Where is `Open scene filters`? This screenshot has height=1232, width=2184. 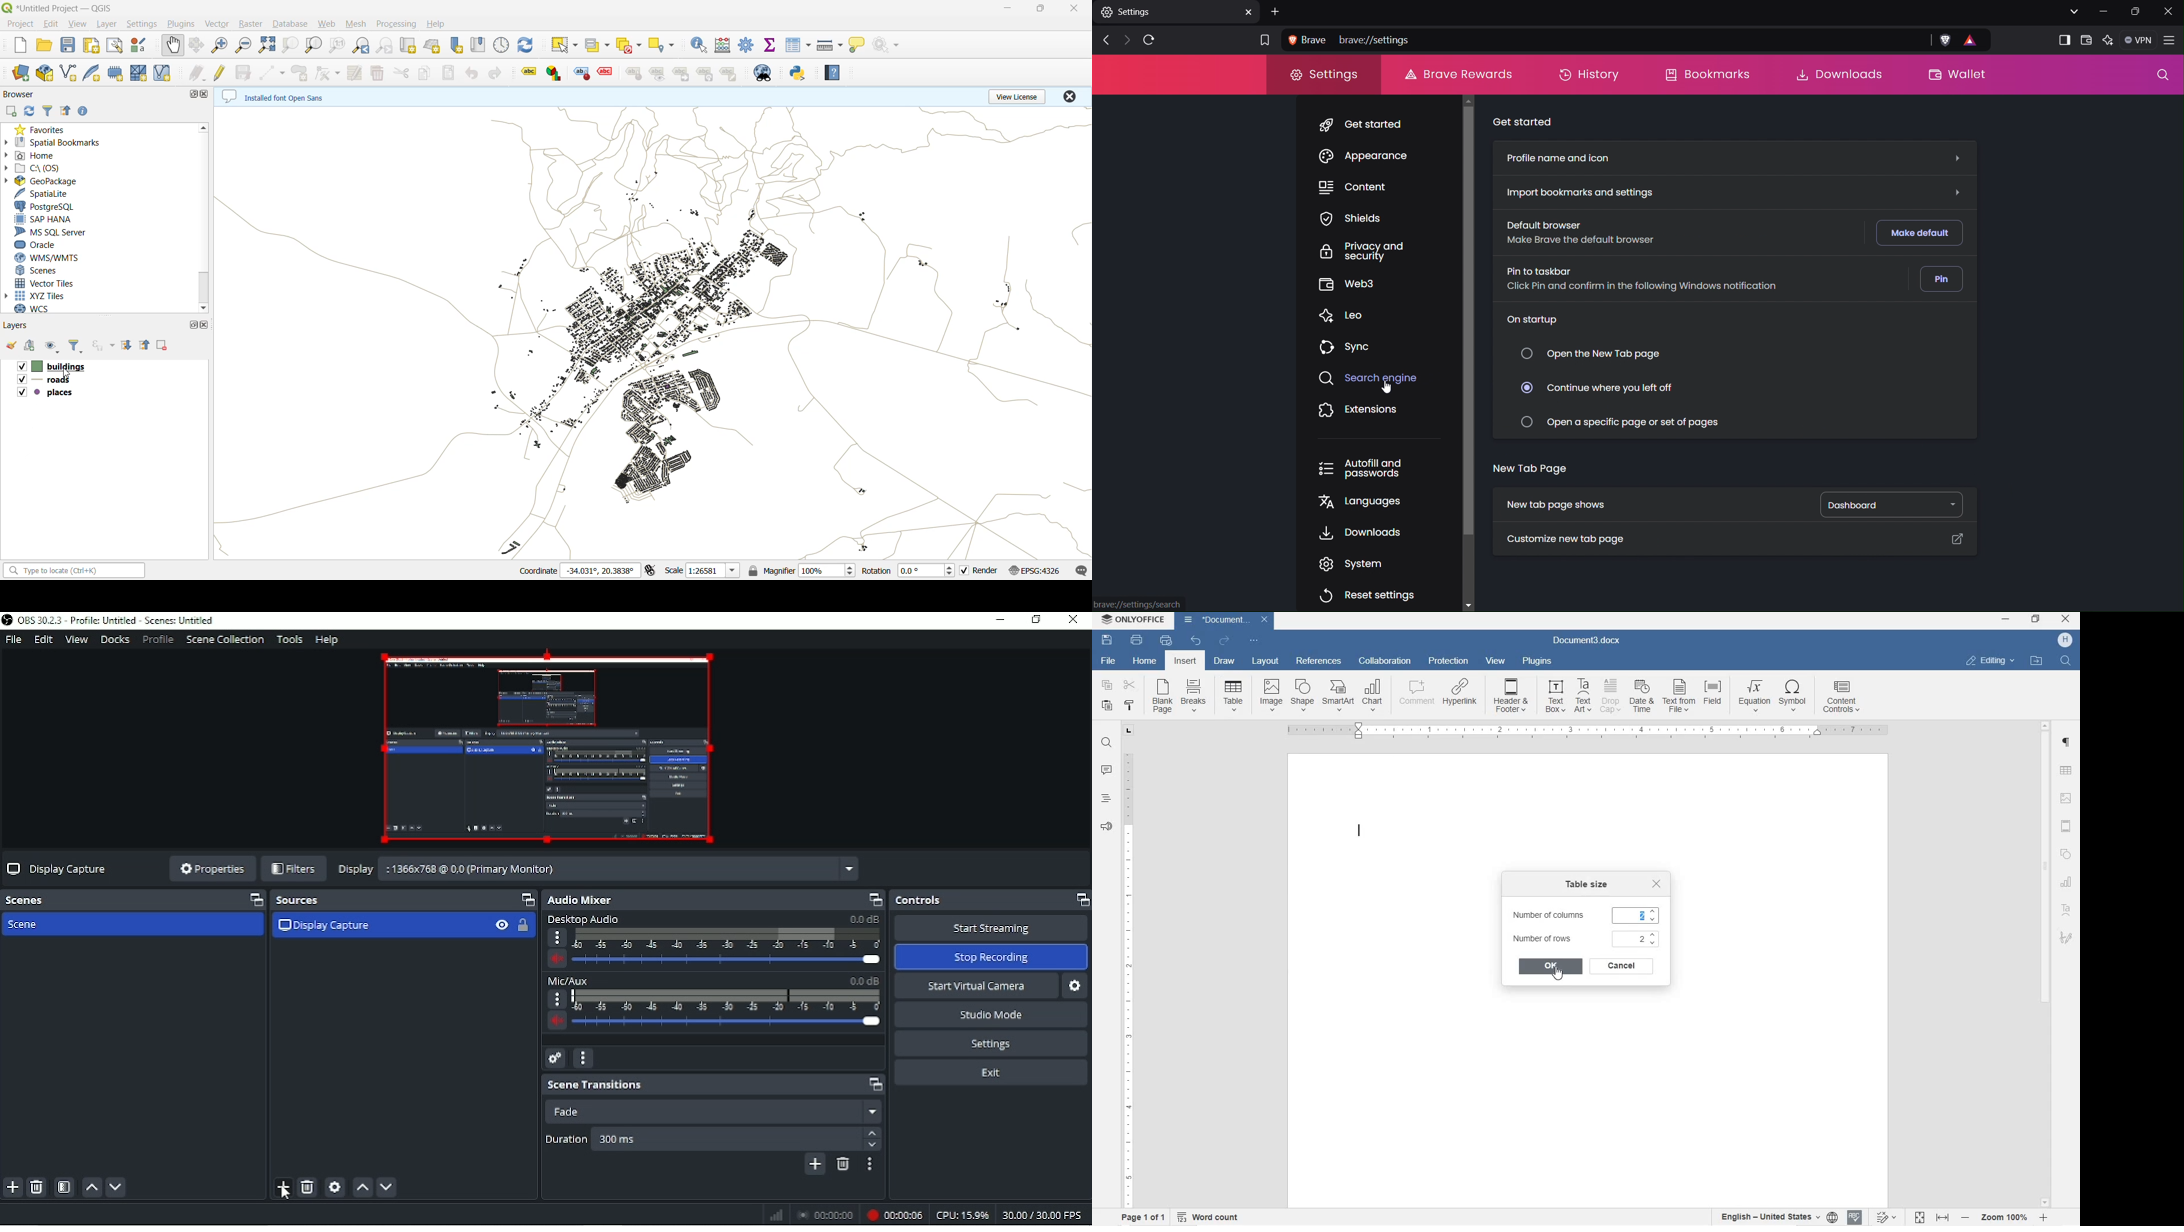
Open scene filters is located at coordinates (64, 1187).